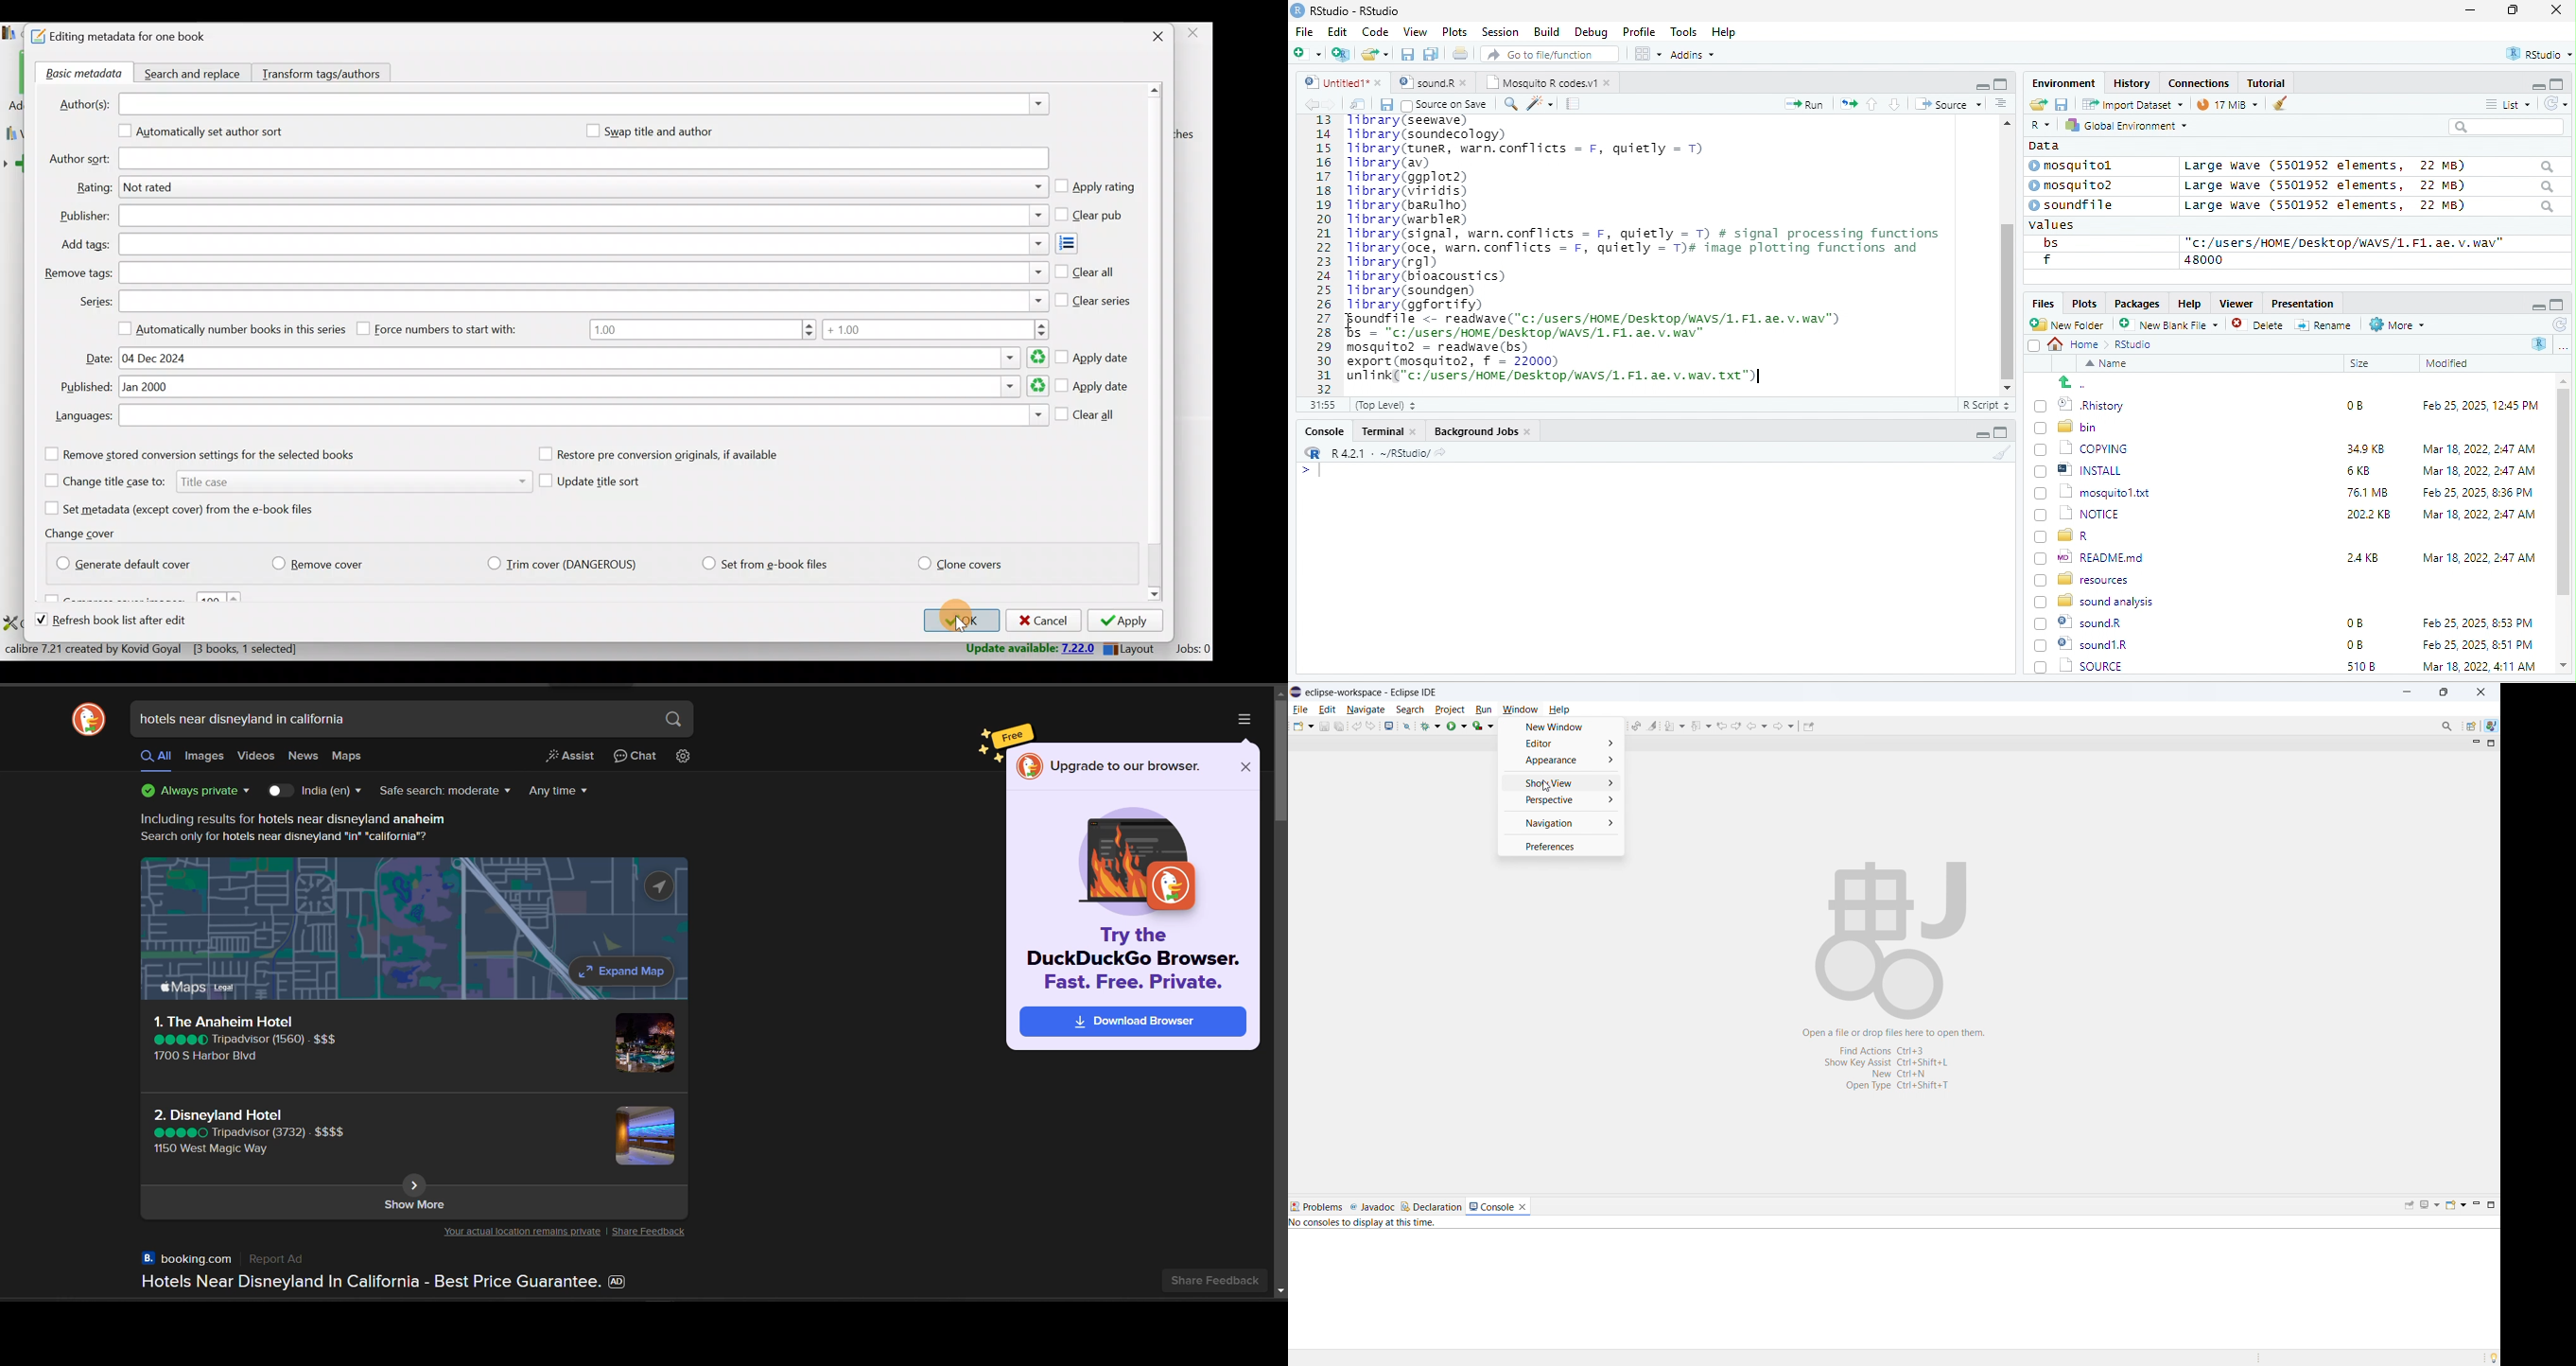 This screenshot has width=2576, height=1372. What do you see at coordinates (2227, 106) in the screenshot?
I see `9 mb` at bounding box center [2227, 106].